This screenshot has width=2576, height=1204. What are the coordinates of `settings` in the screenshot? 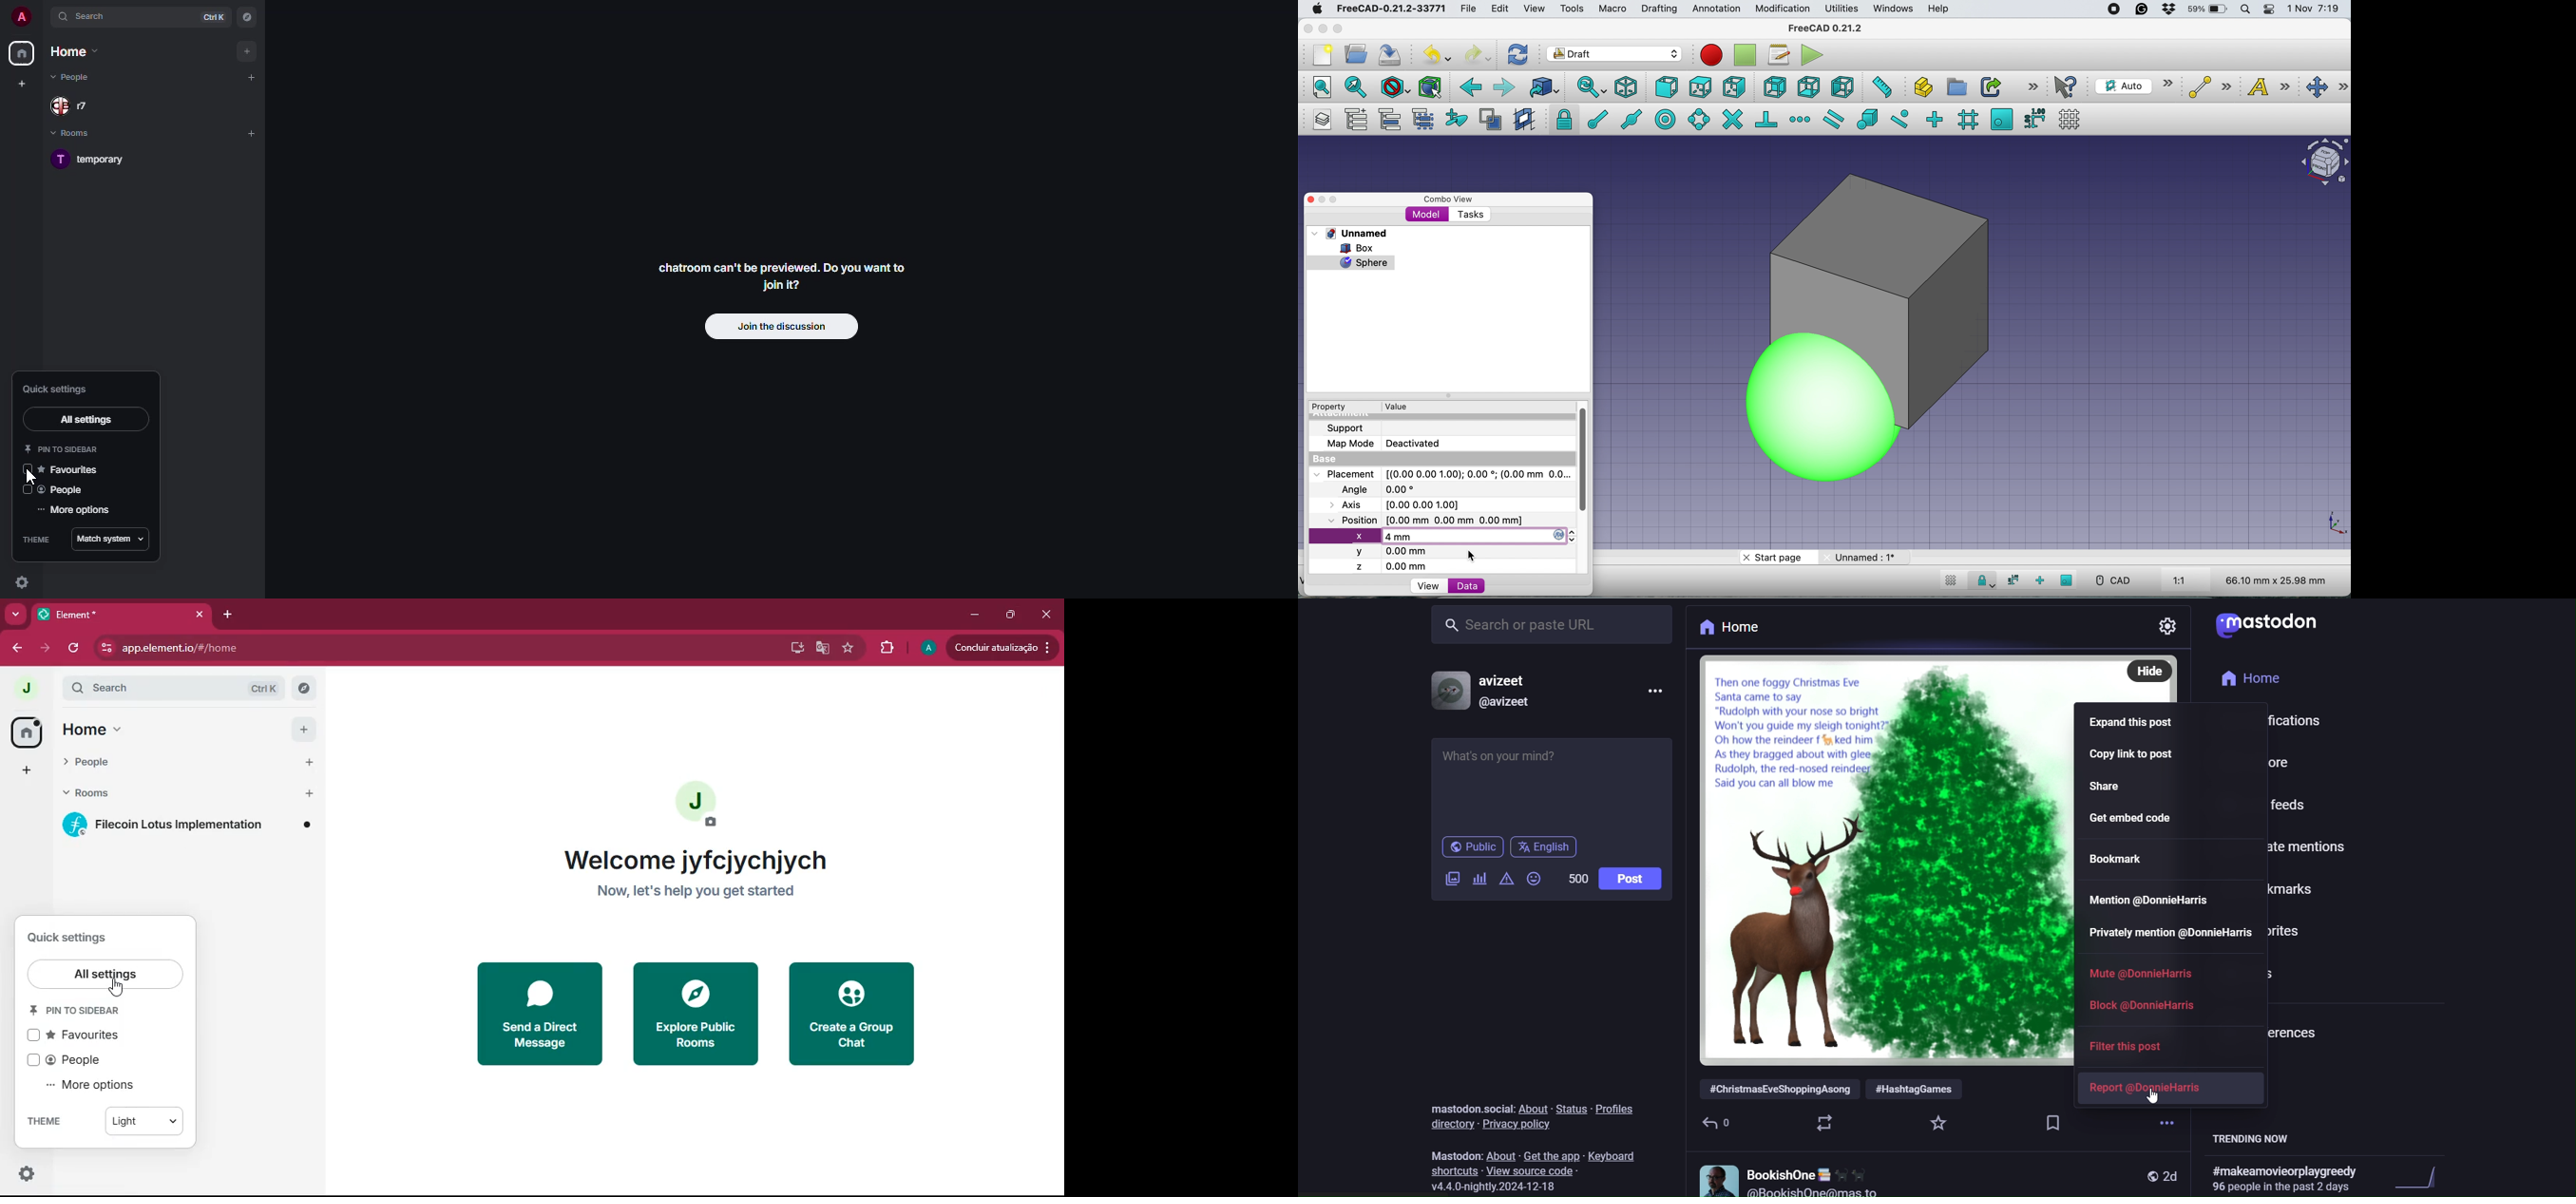 It's located at (28, 1174).